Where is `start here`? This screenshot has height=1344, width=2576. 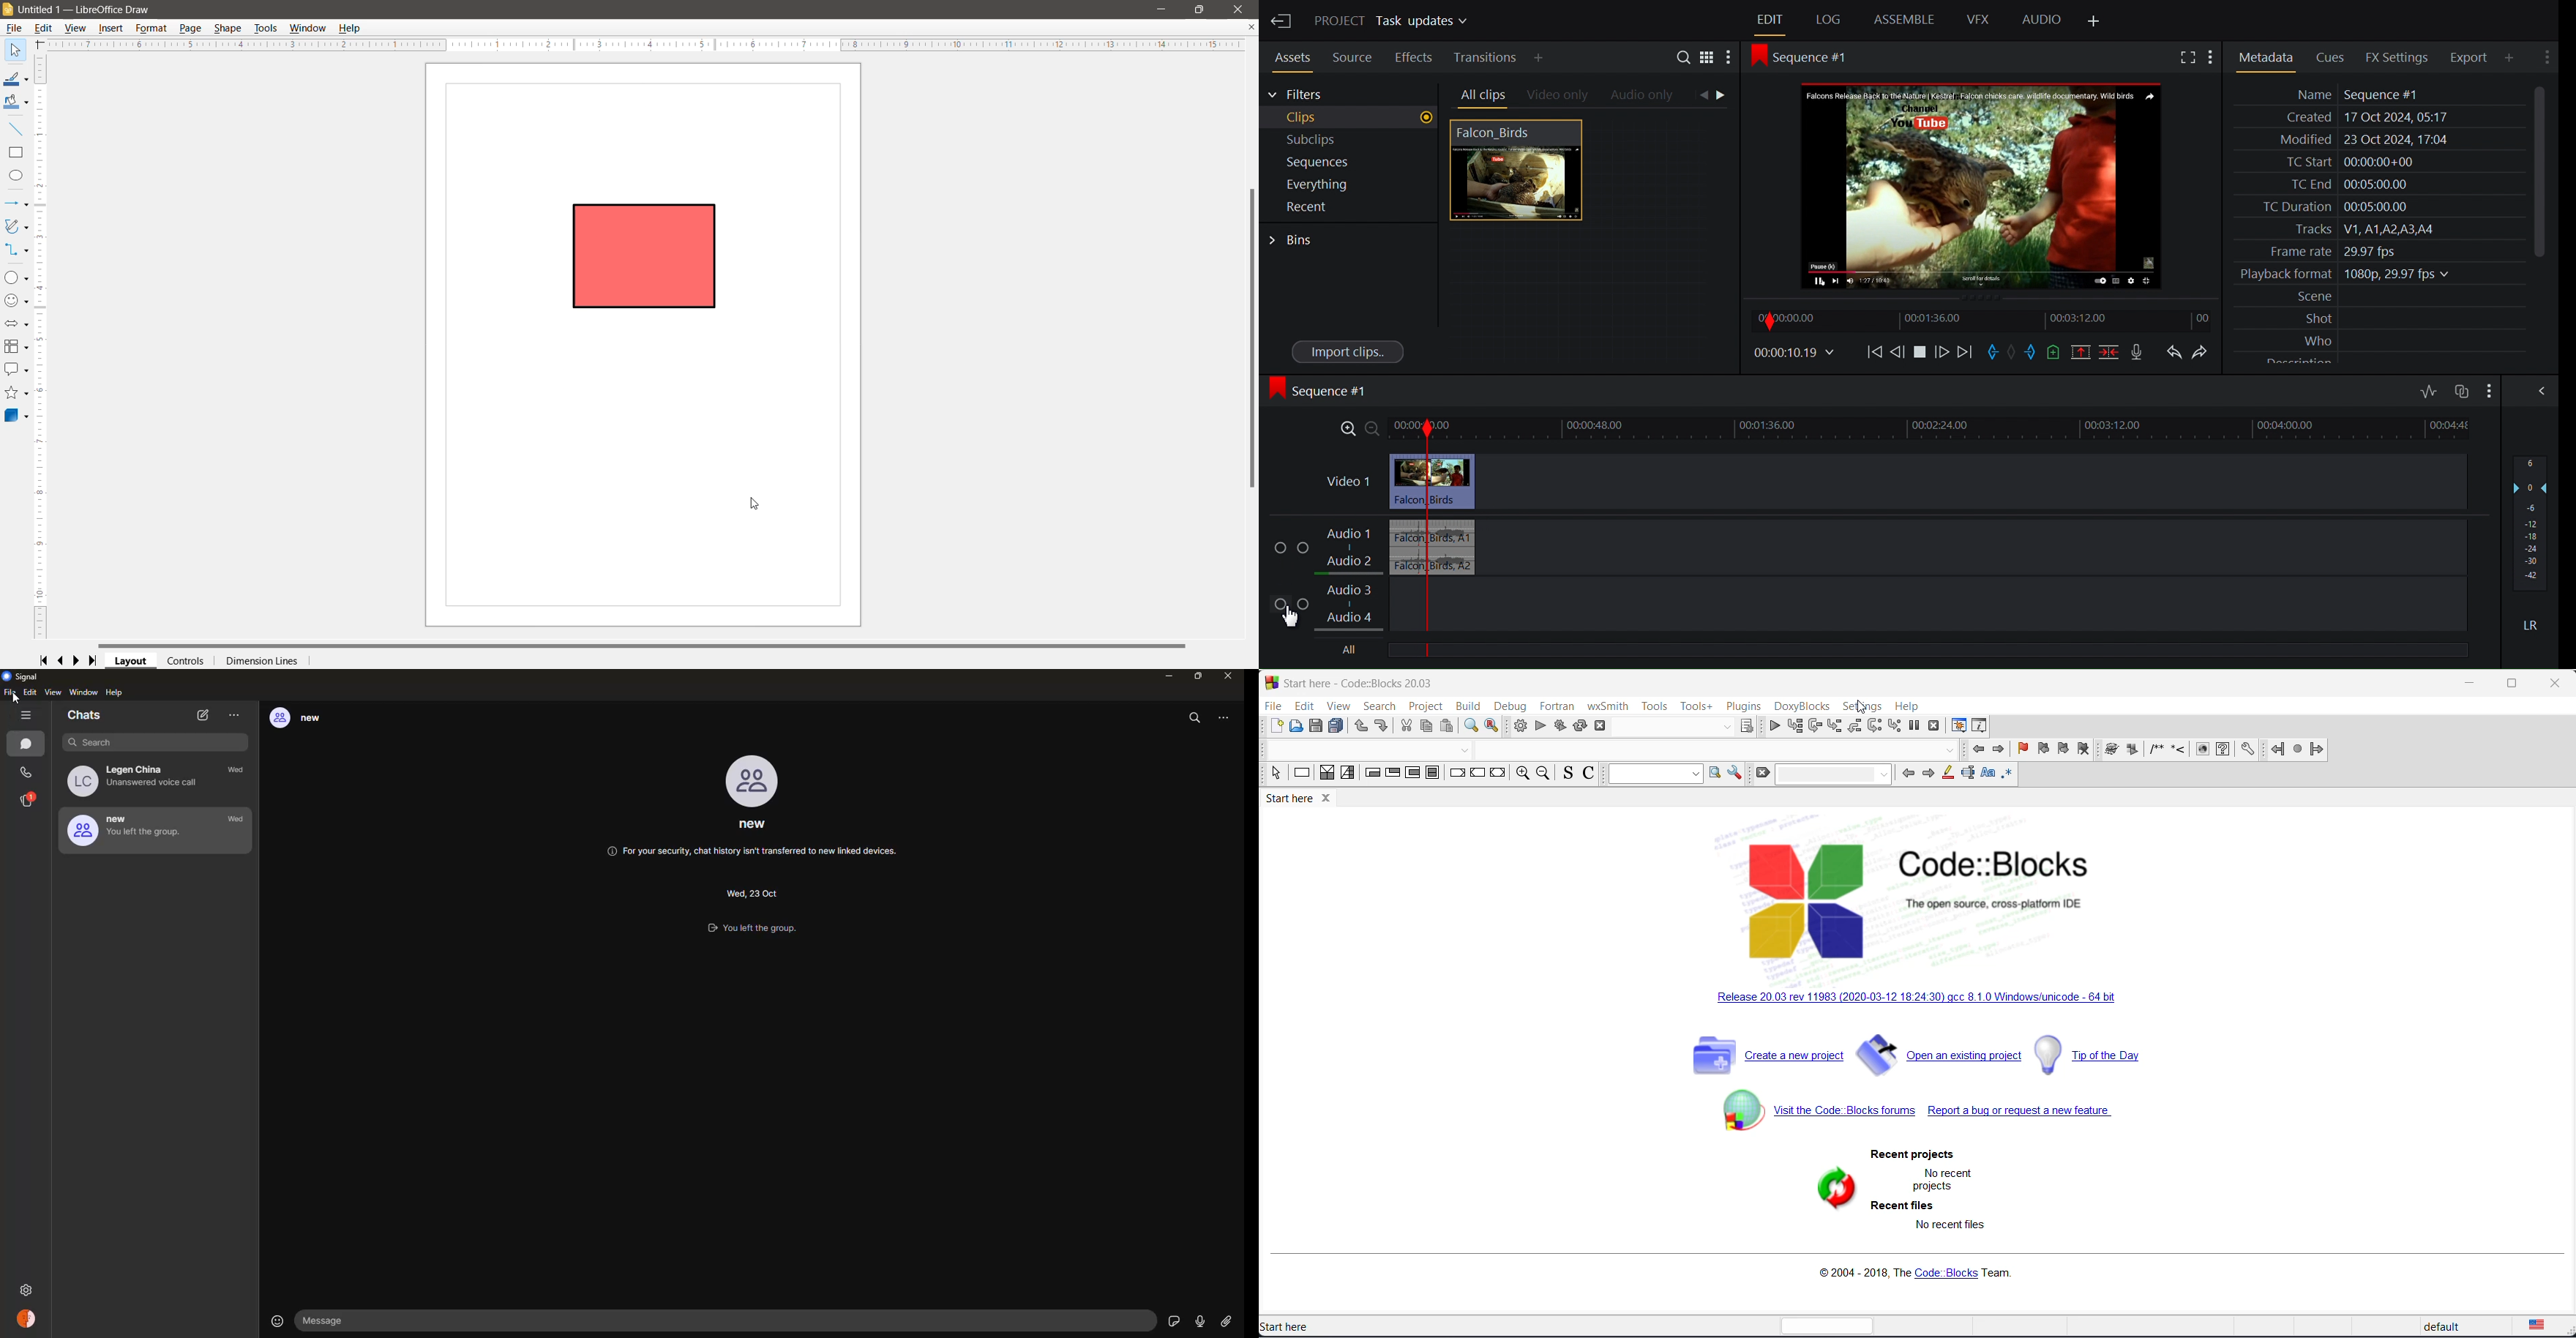
start here is located at coordinates (1291, 1326).